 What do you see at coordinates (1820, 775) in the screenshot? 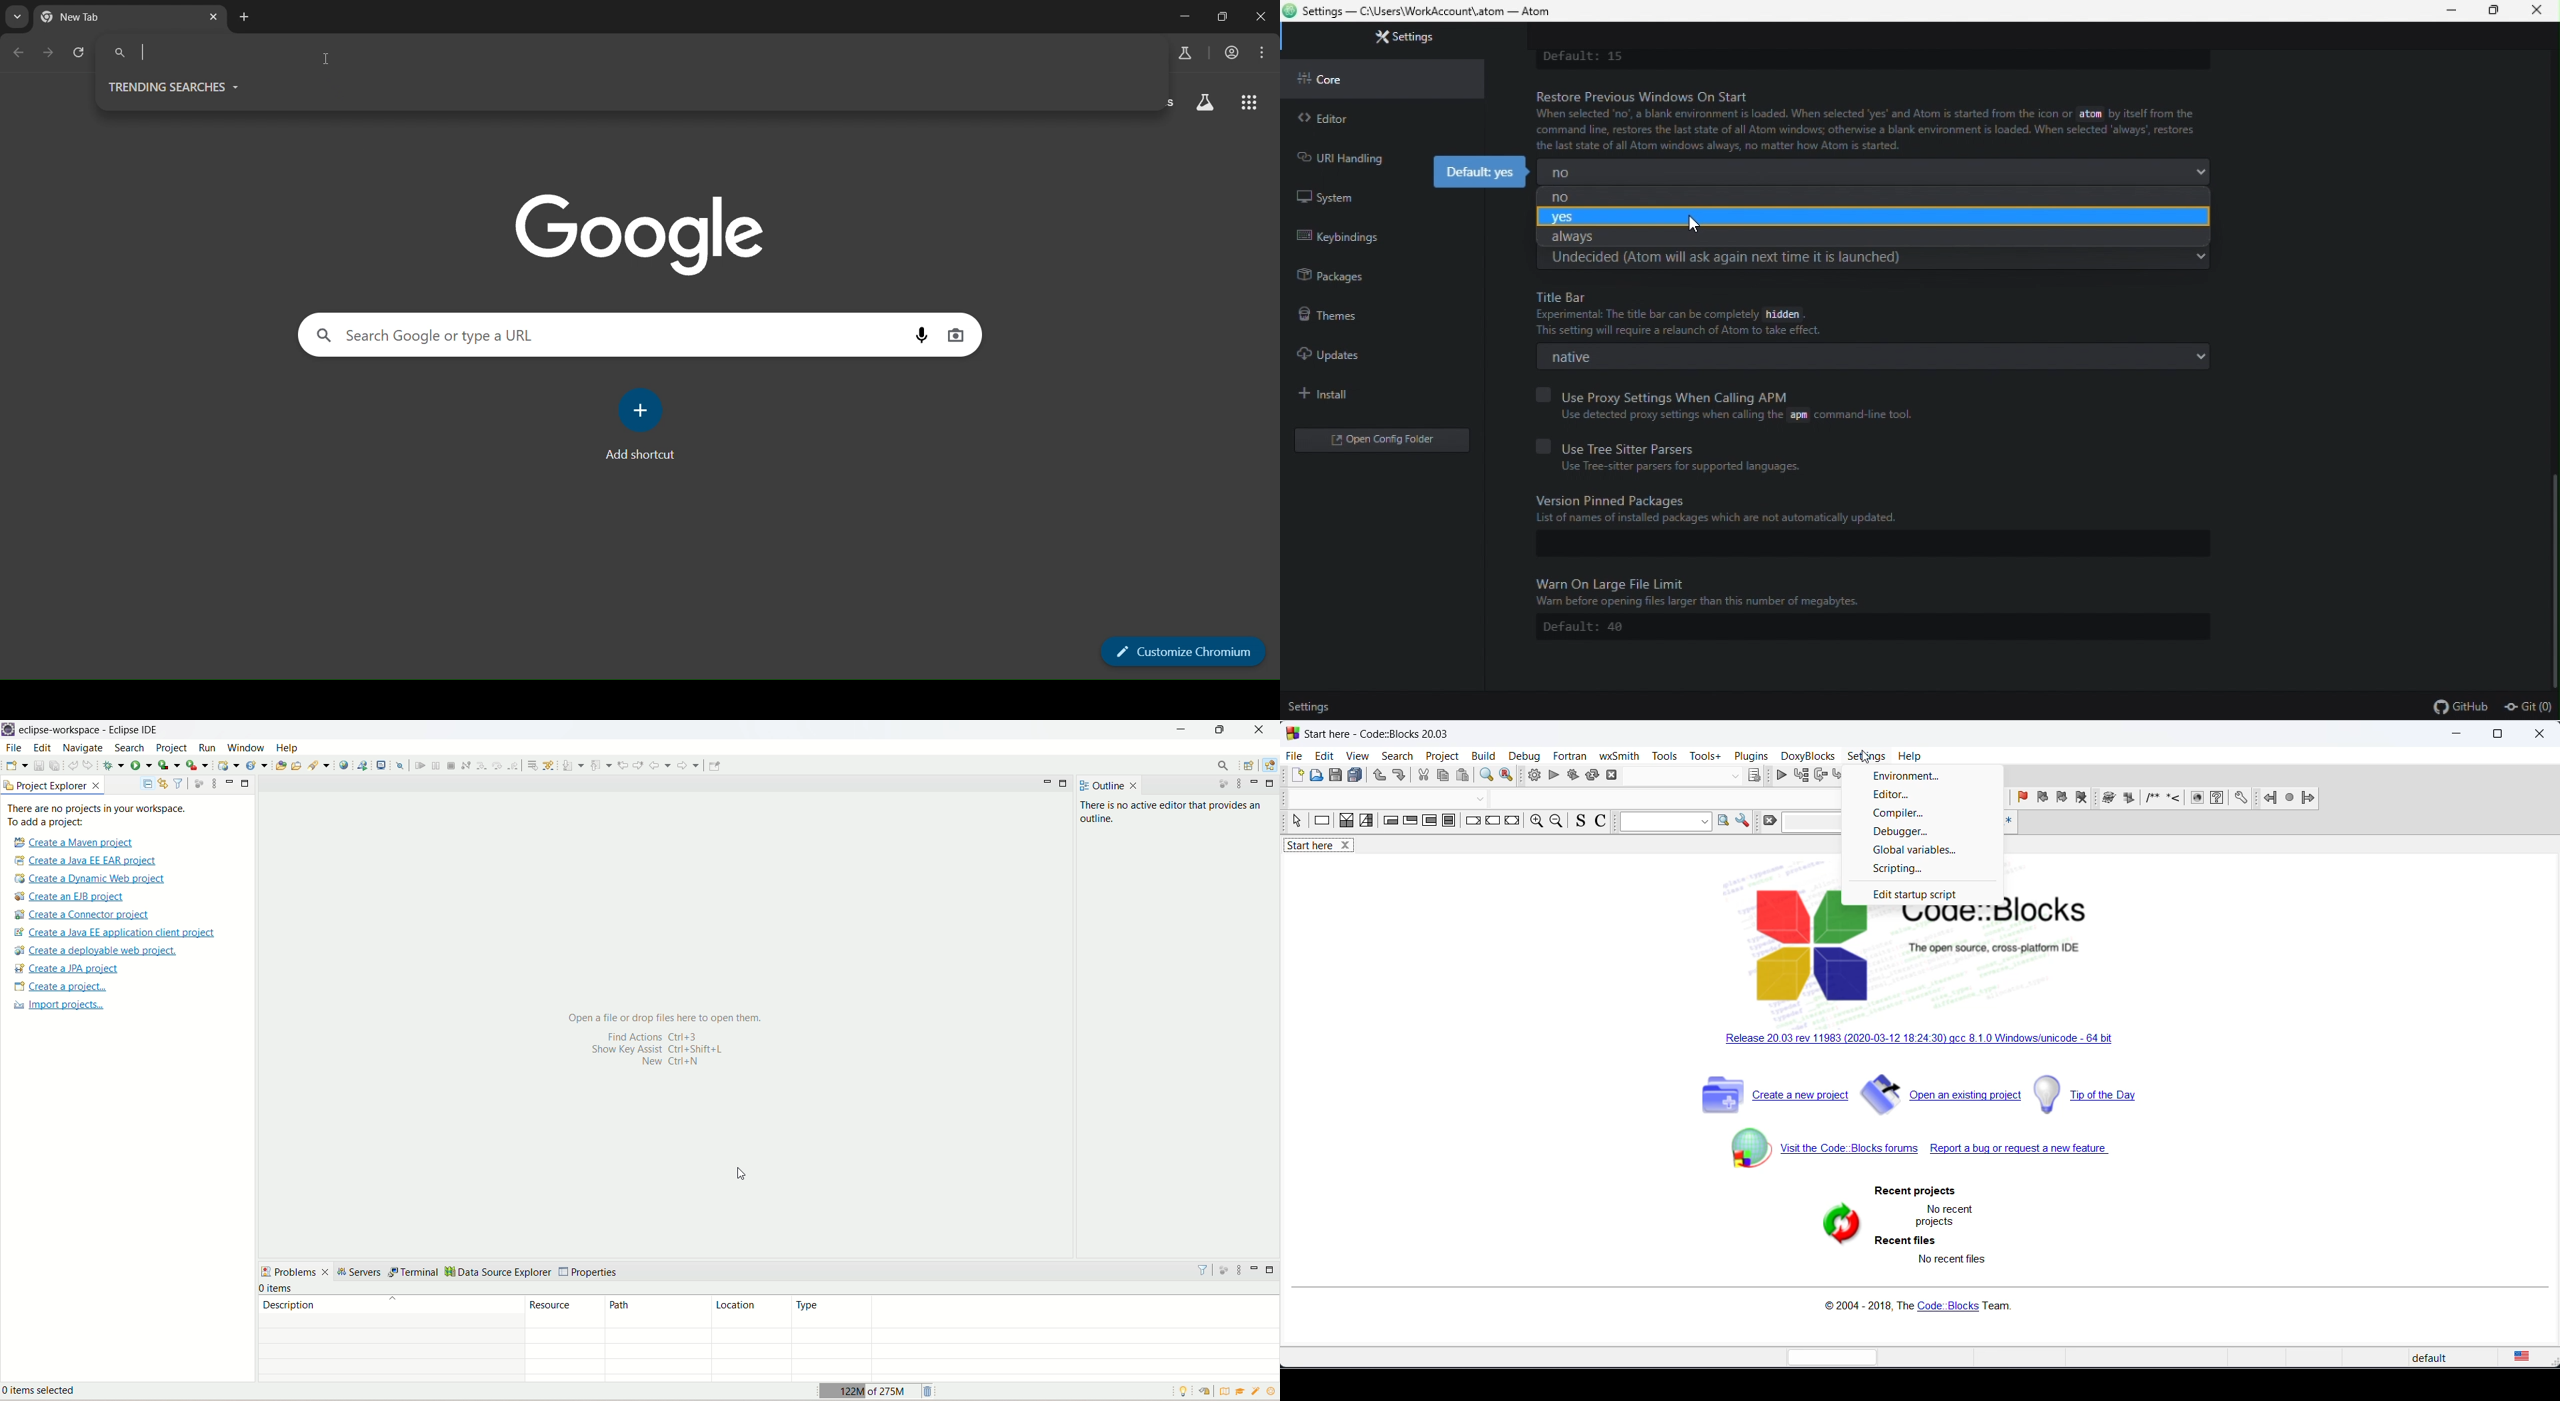
I see `next line` at bounding box center [1820, 775].